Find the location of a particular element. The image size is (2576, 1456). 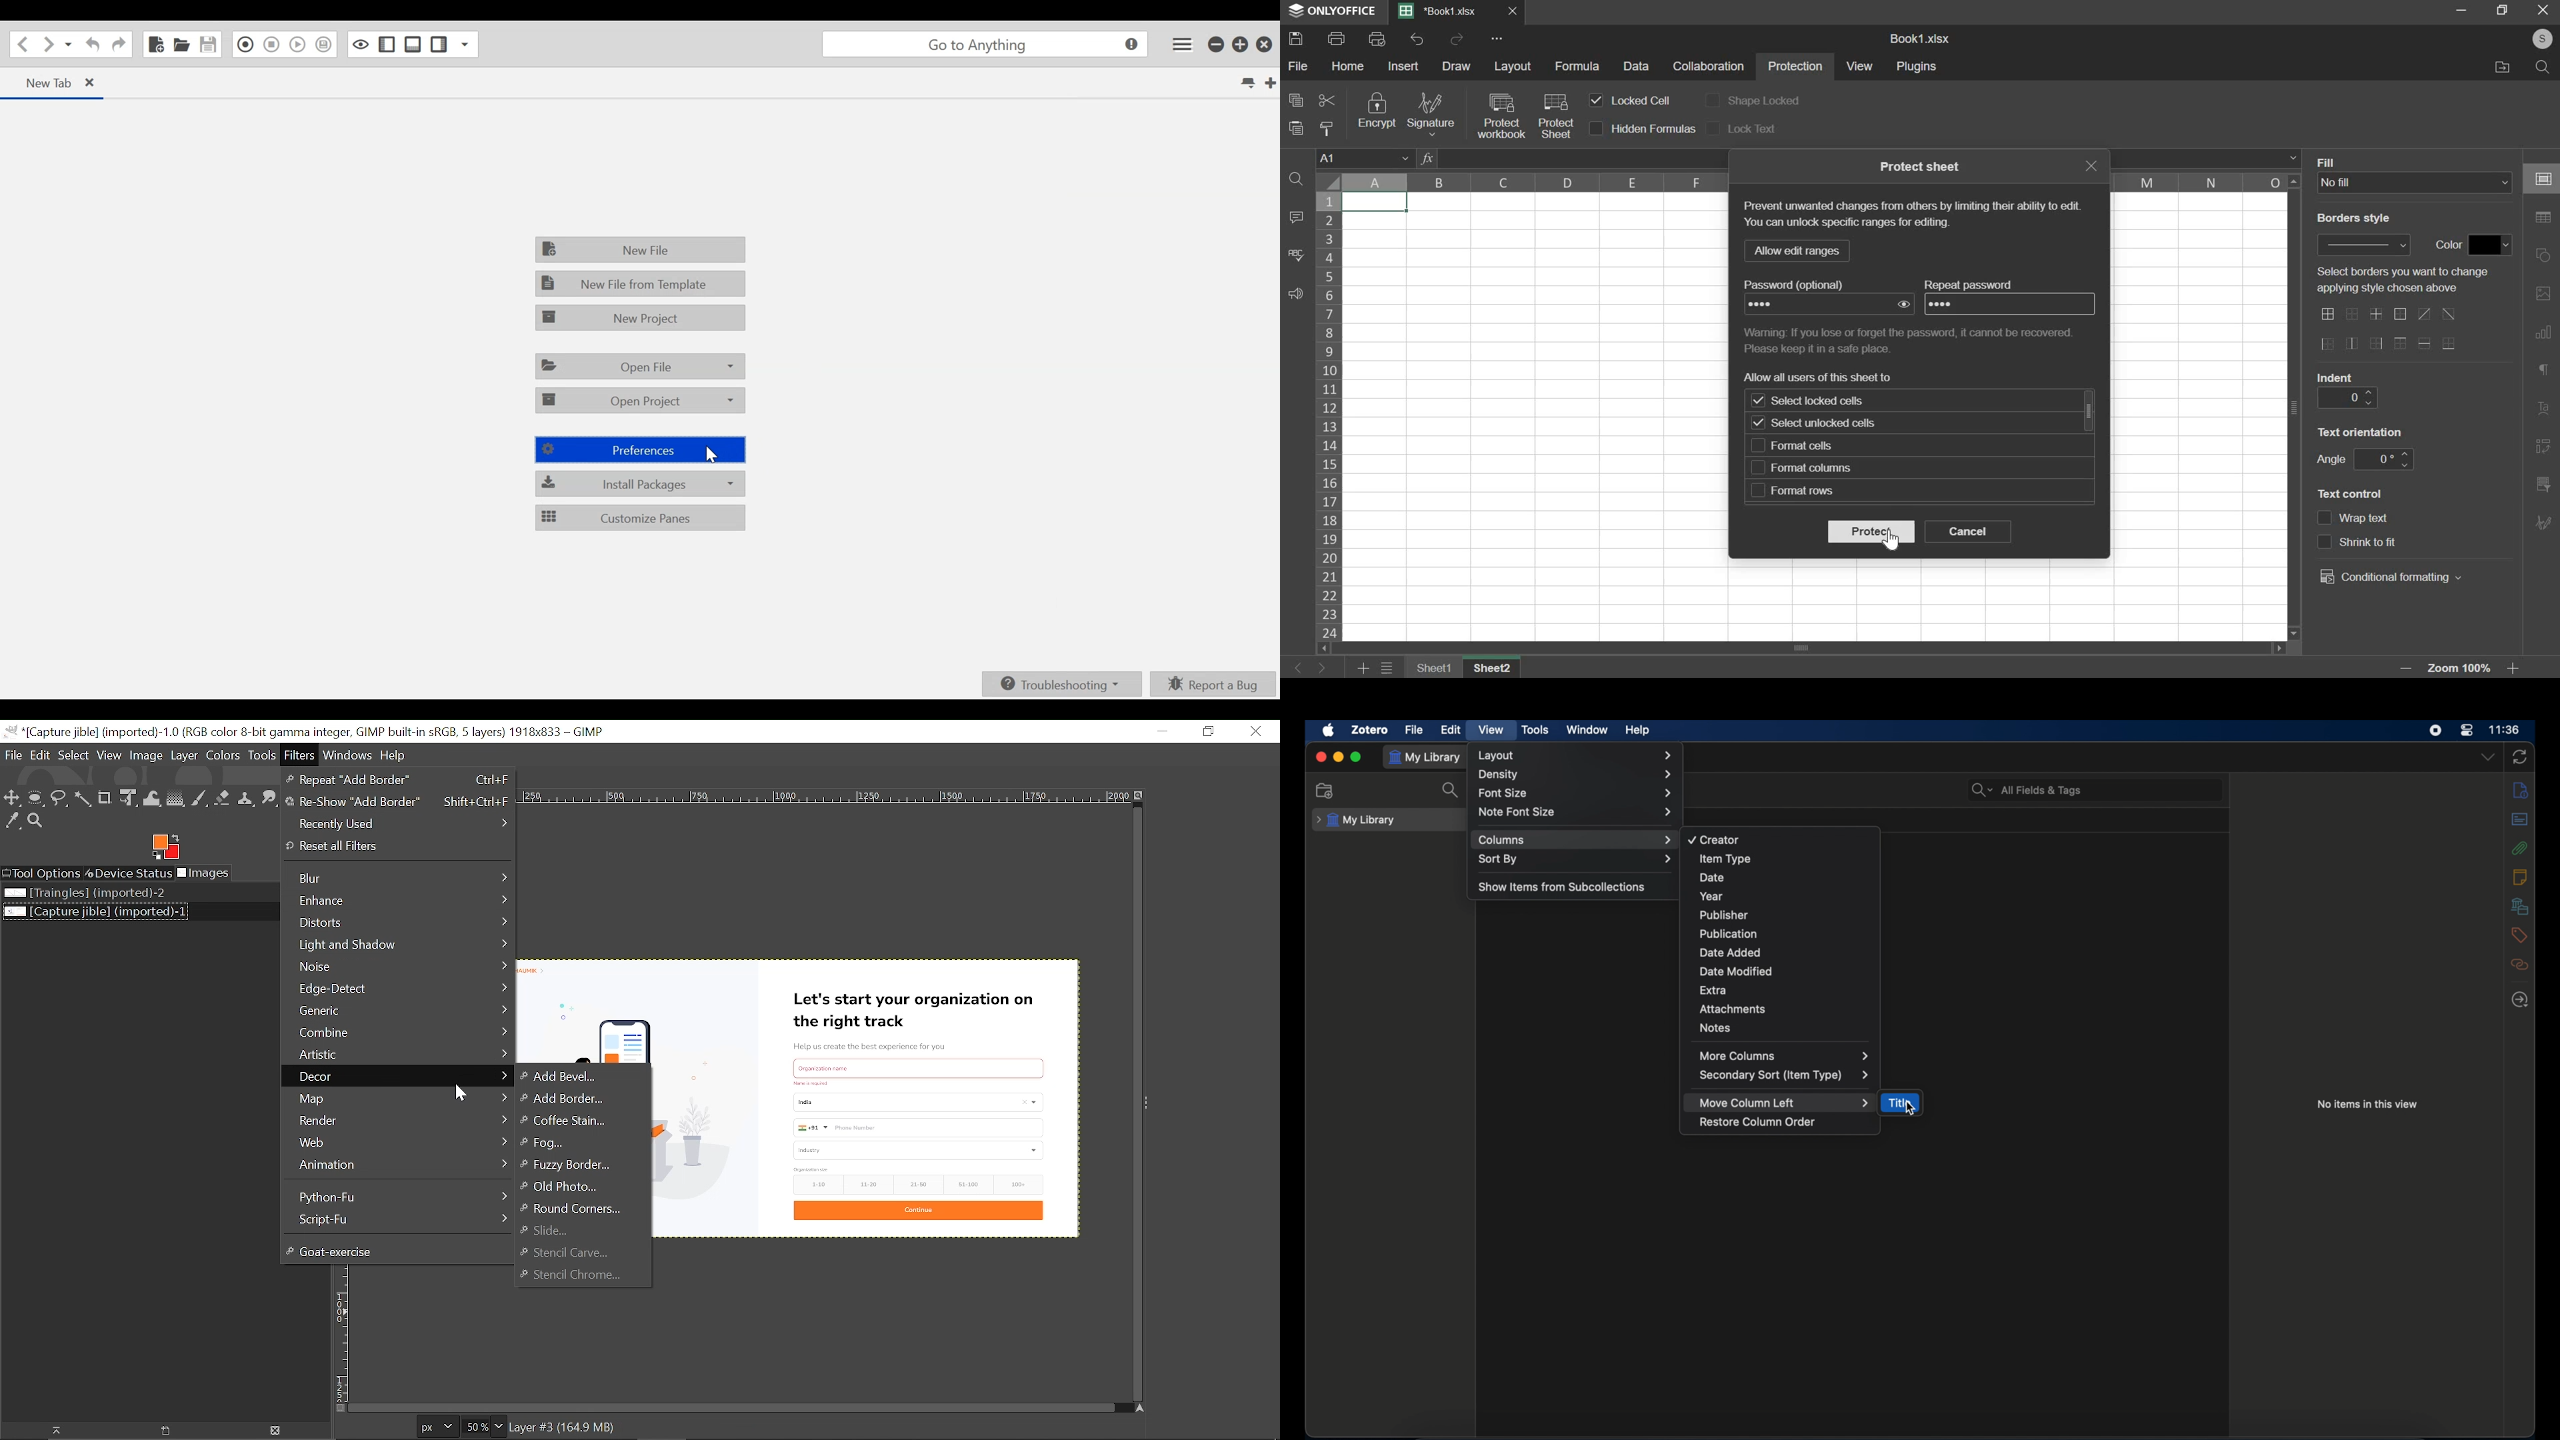

Book1.xlsx is located at coordinates (1442, 12).